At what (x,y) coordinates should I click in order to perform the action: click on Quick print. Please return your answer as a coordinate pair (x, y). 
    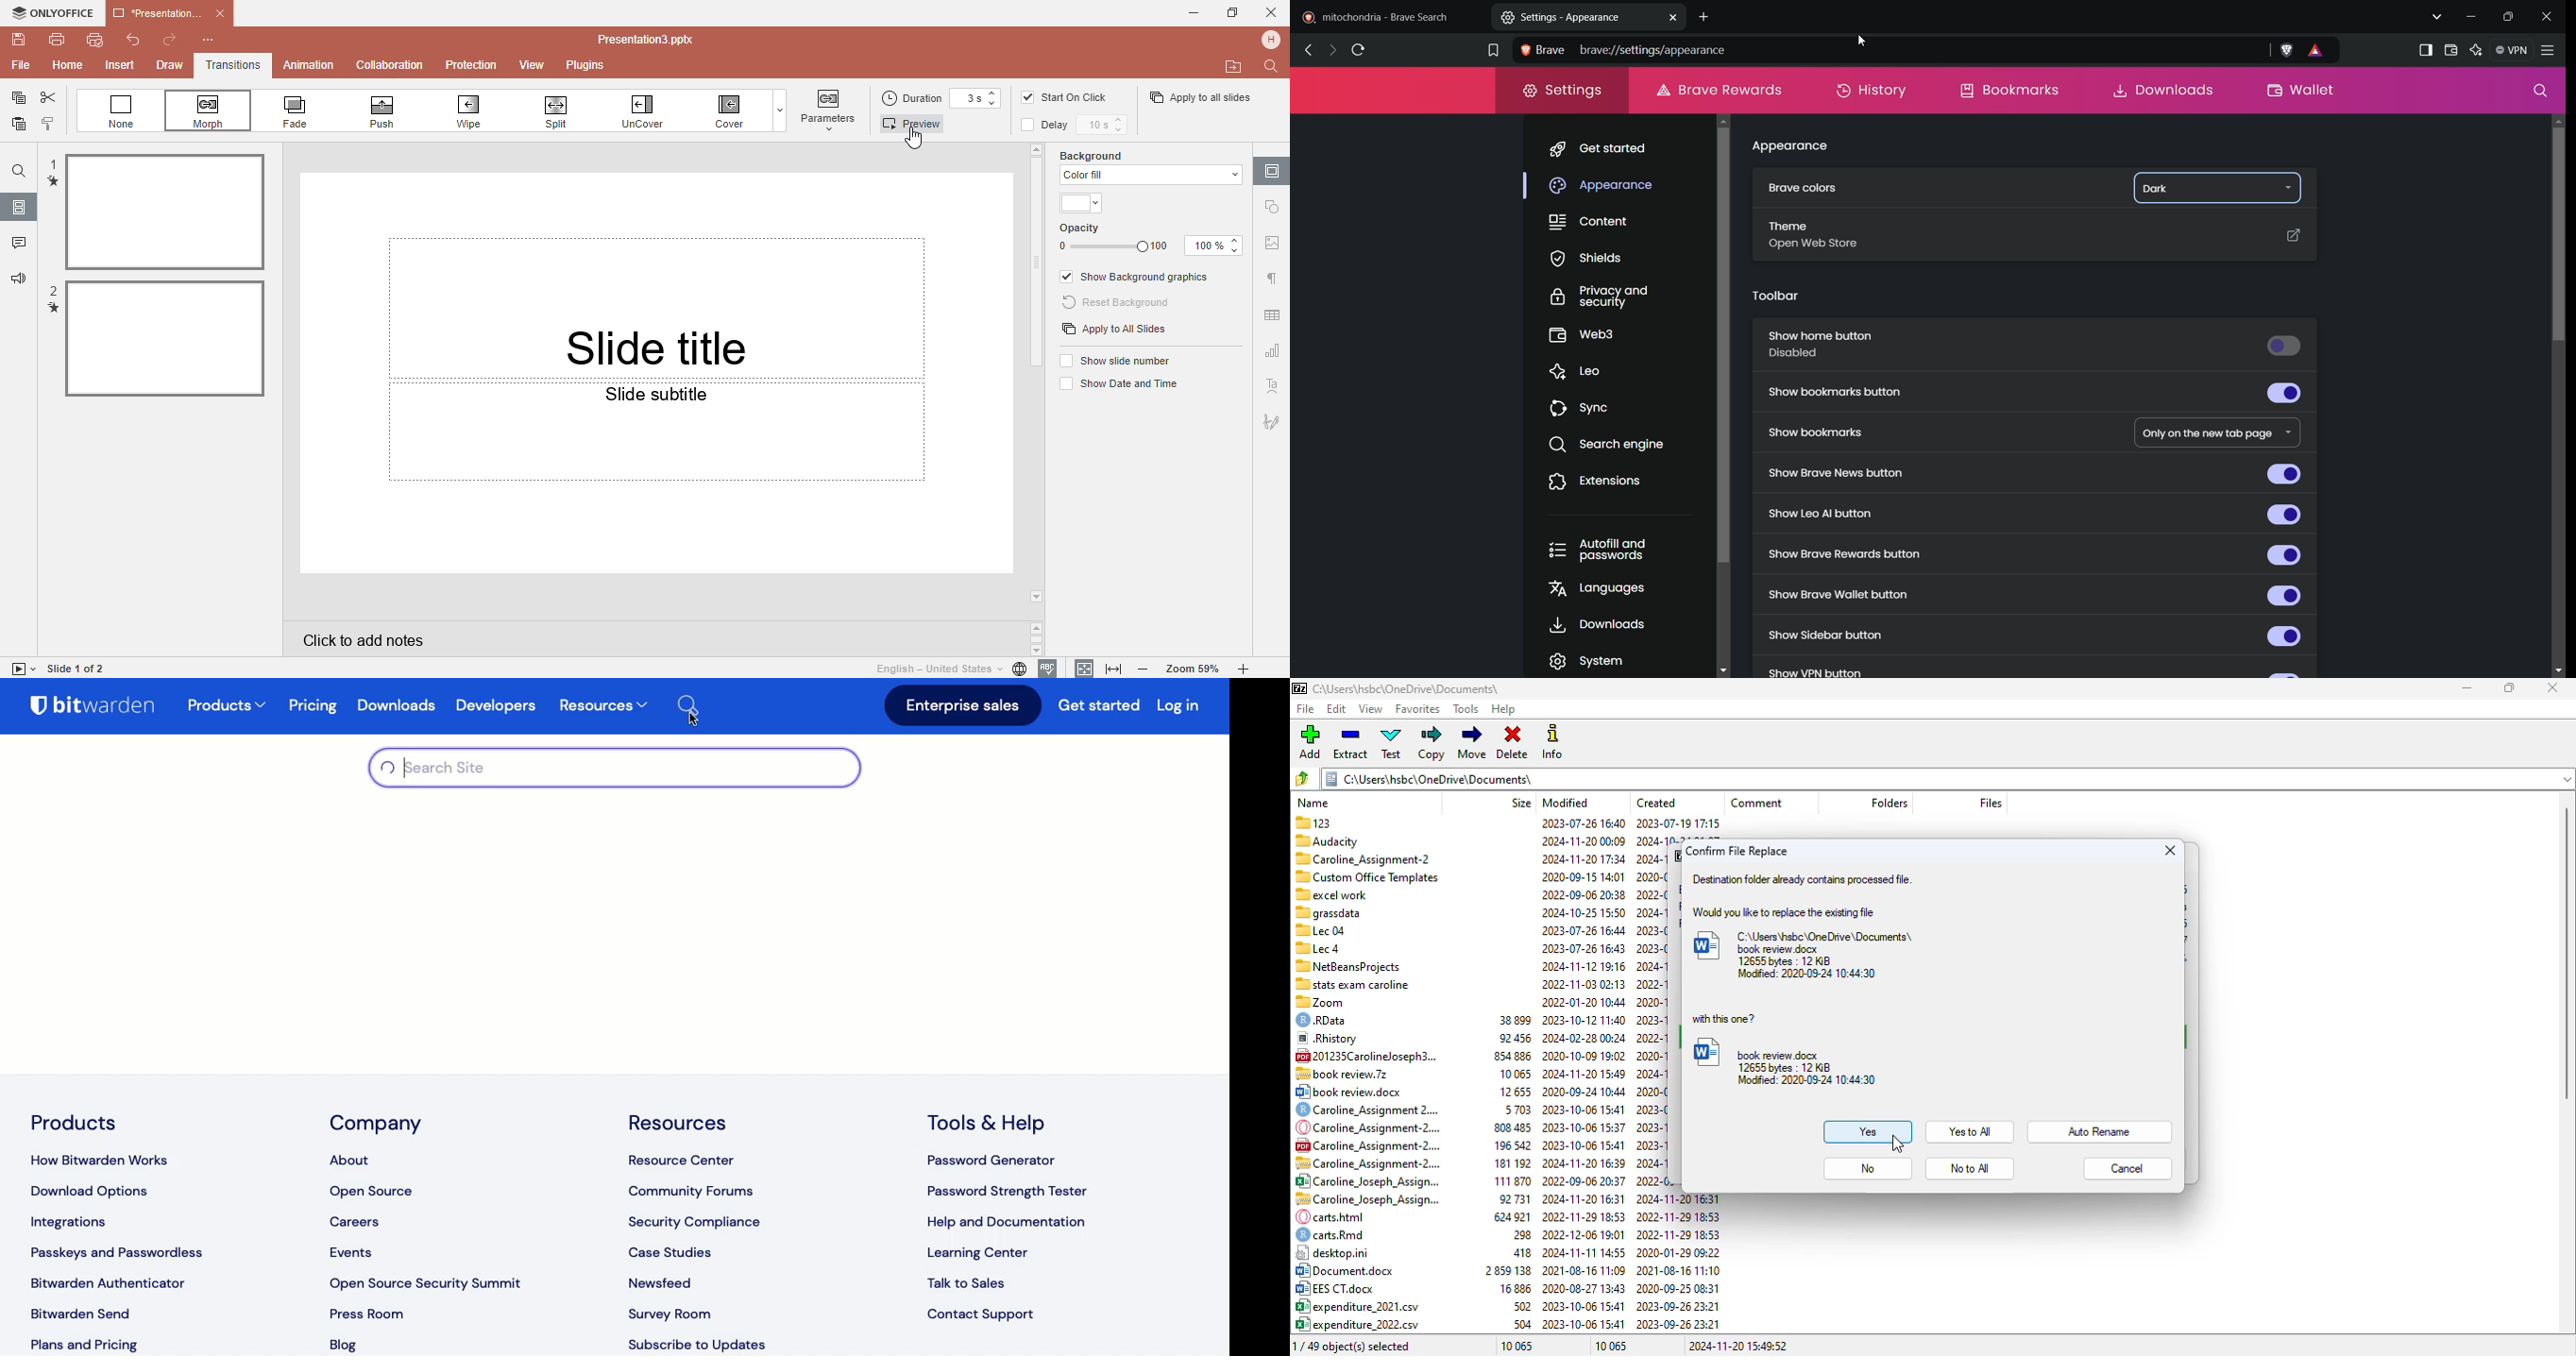
    Looking at the image, I should click on (93, 42).